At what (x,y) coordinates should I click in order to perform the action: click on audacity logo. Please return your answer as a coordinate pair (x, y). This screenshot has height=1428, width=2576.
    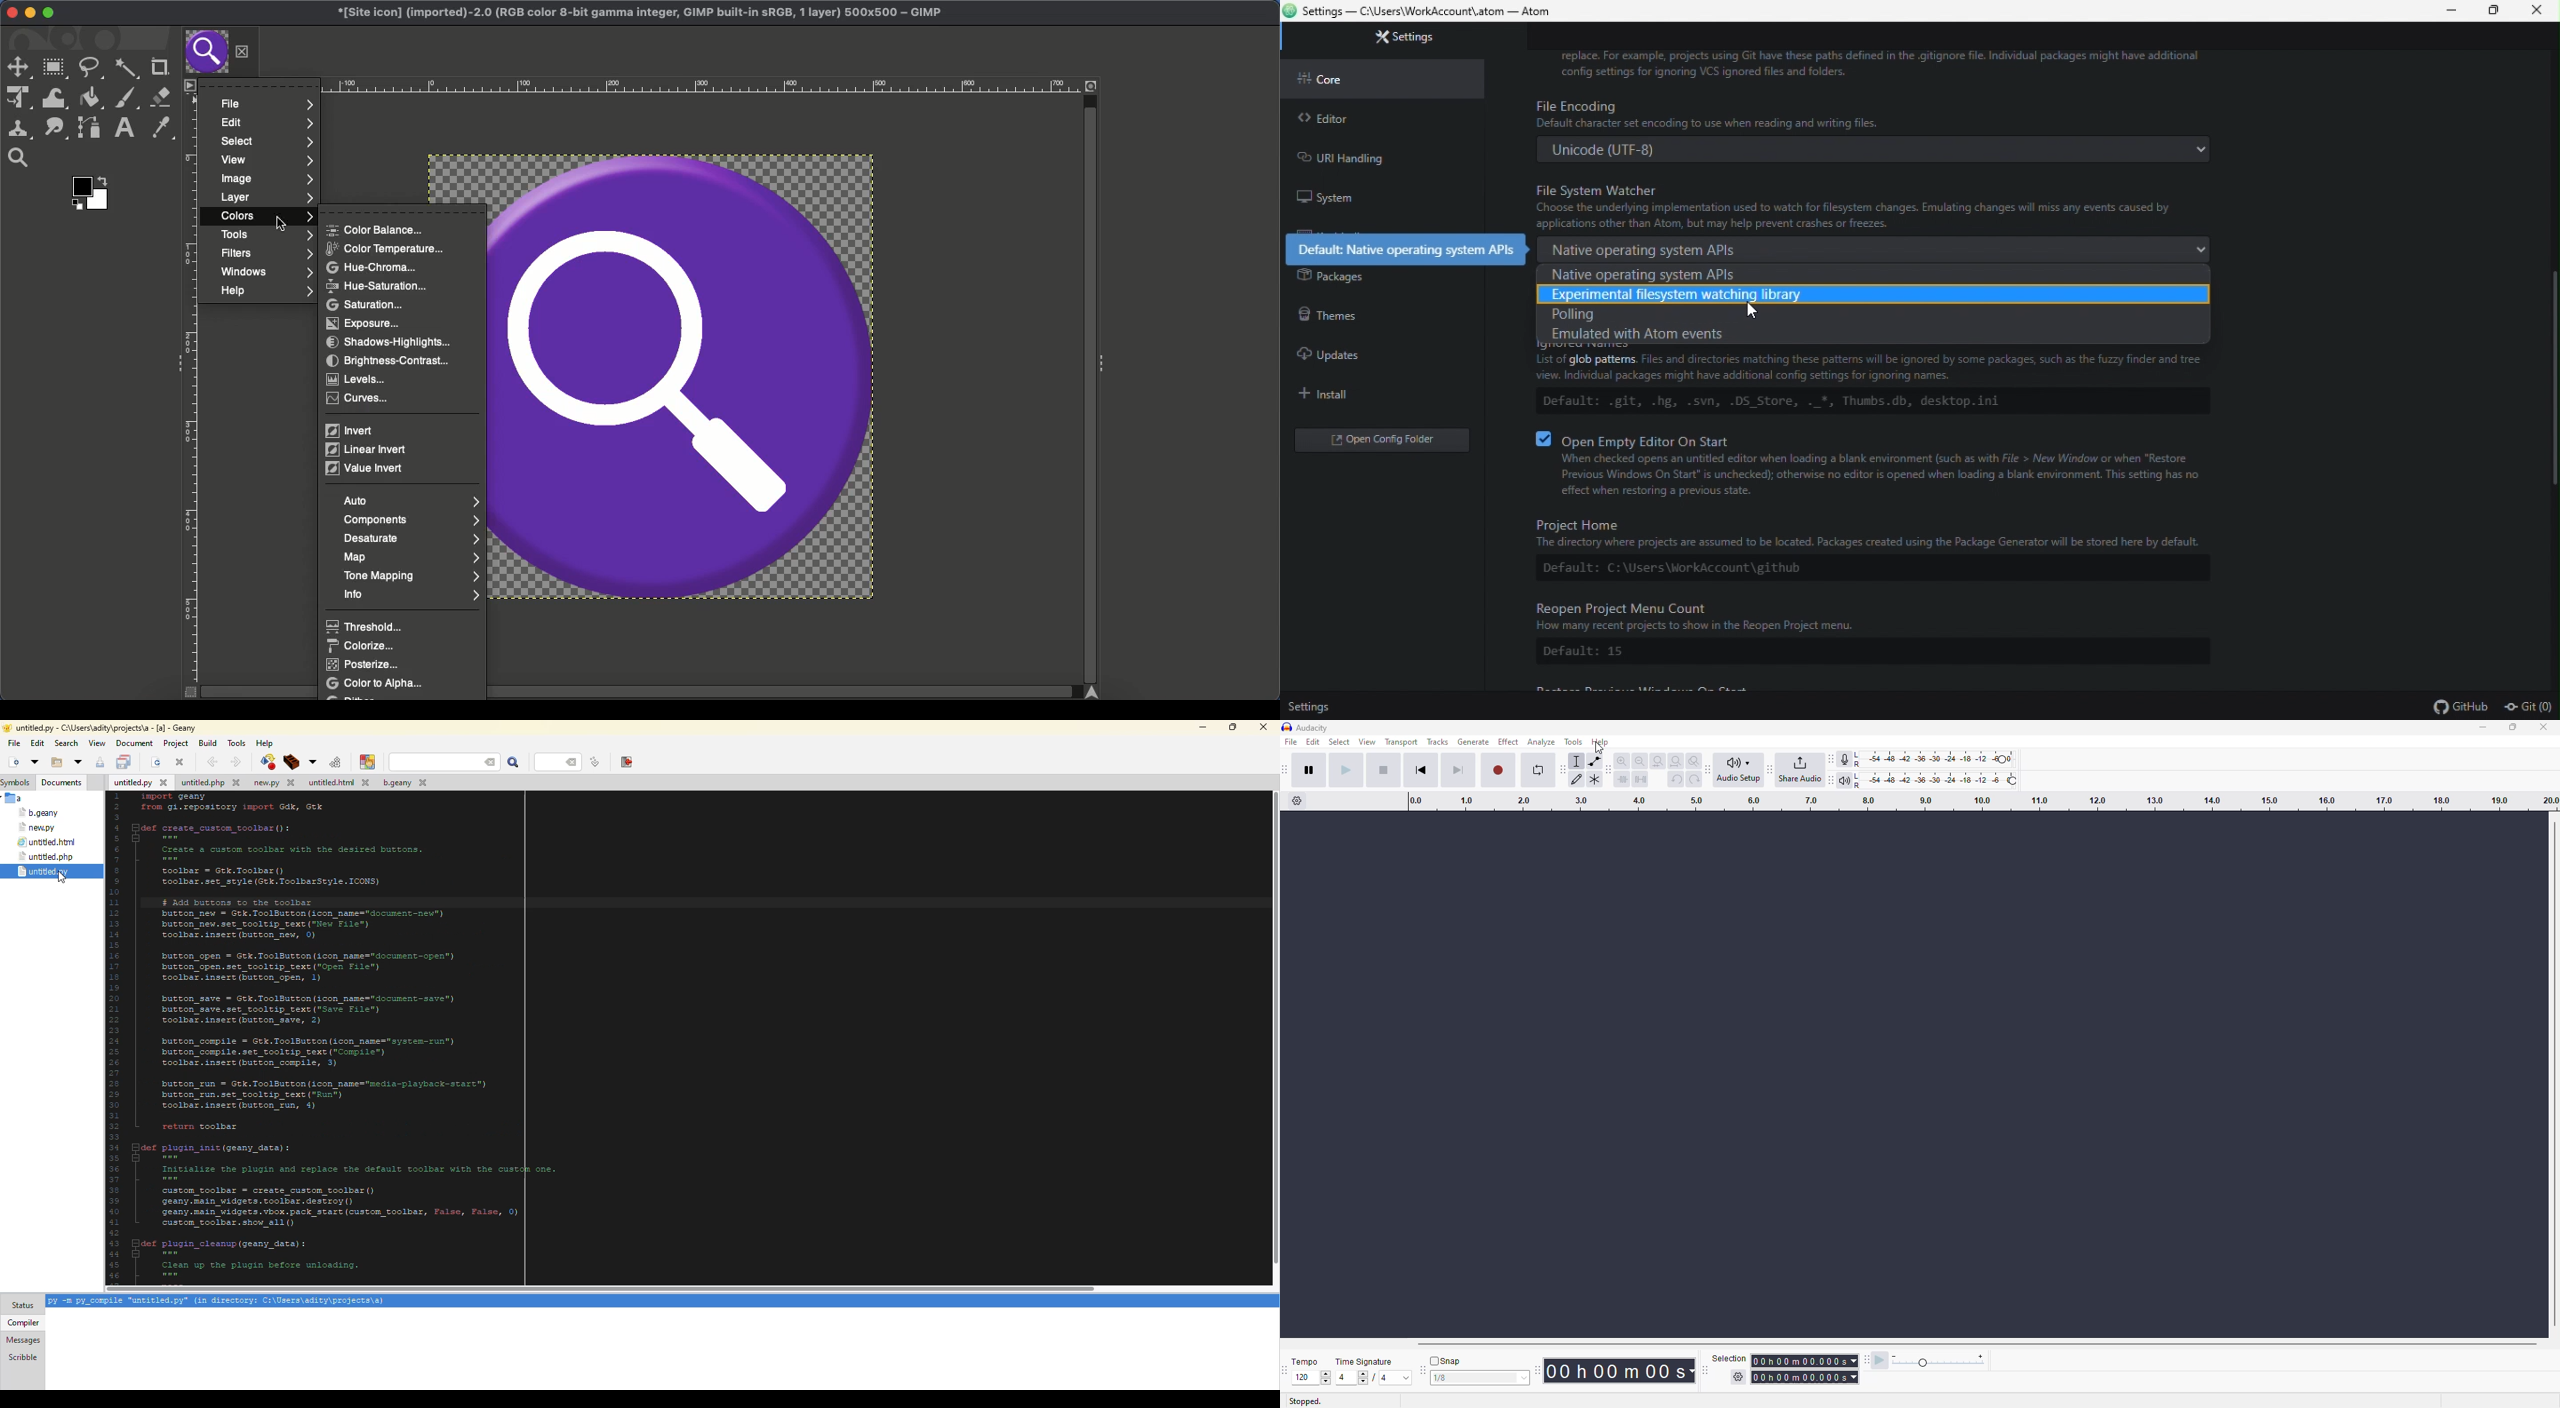
    Looking at the image, I should click on (1288, 727).